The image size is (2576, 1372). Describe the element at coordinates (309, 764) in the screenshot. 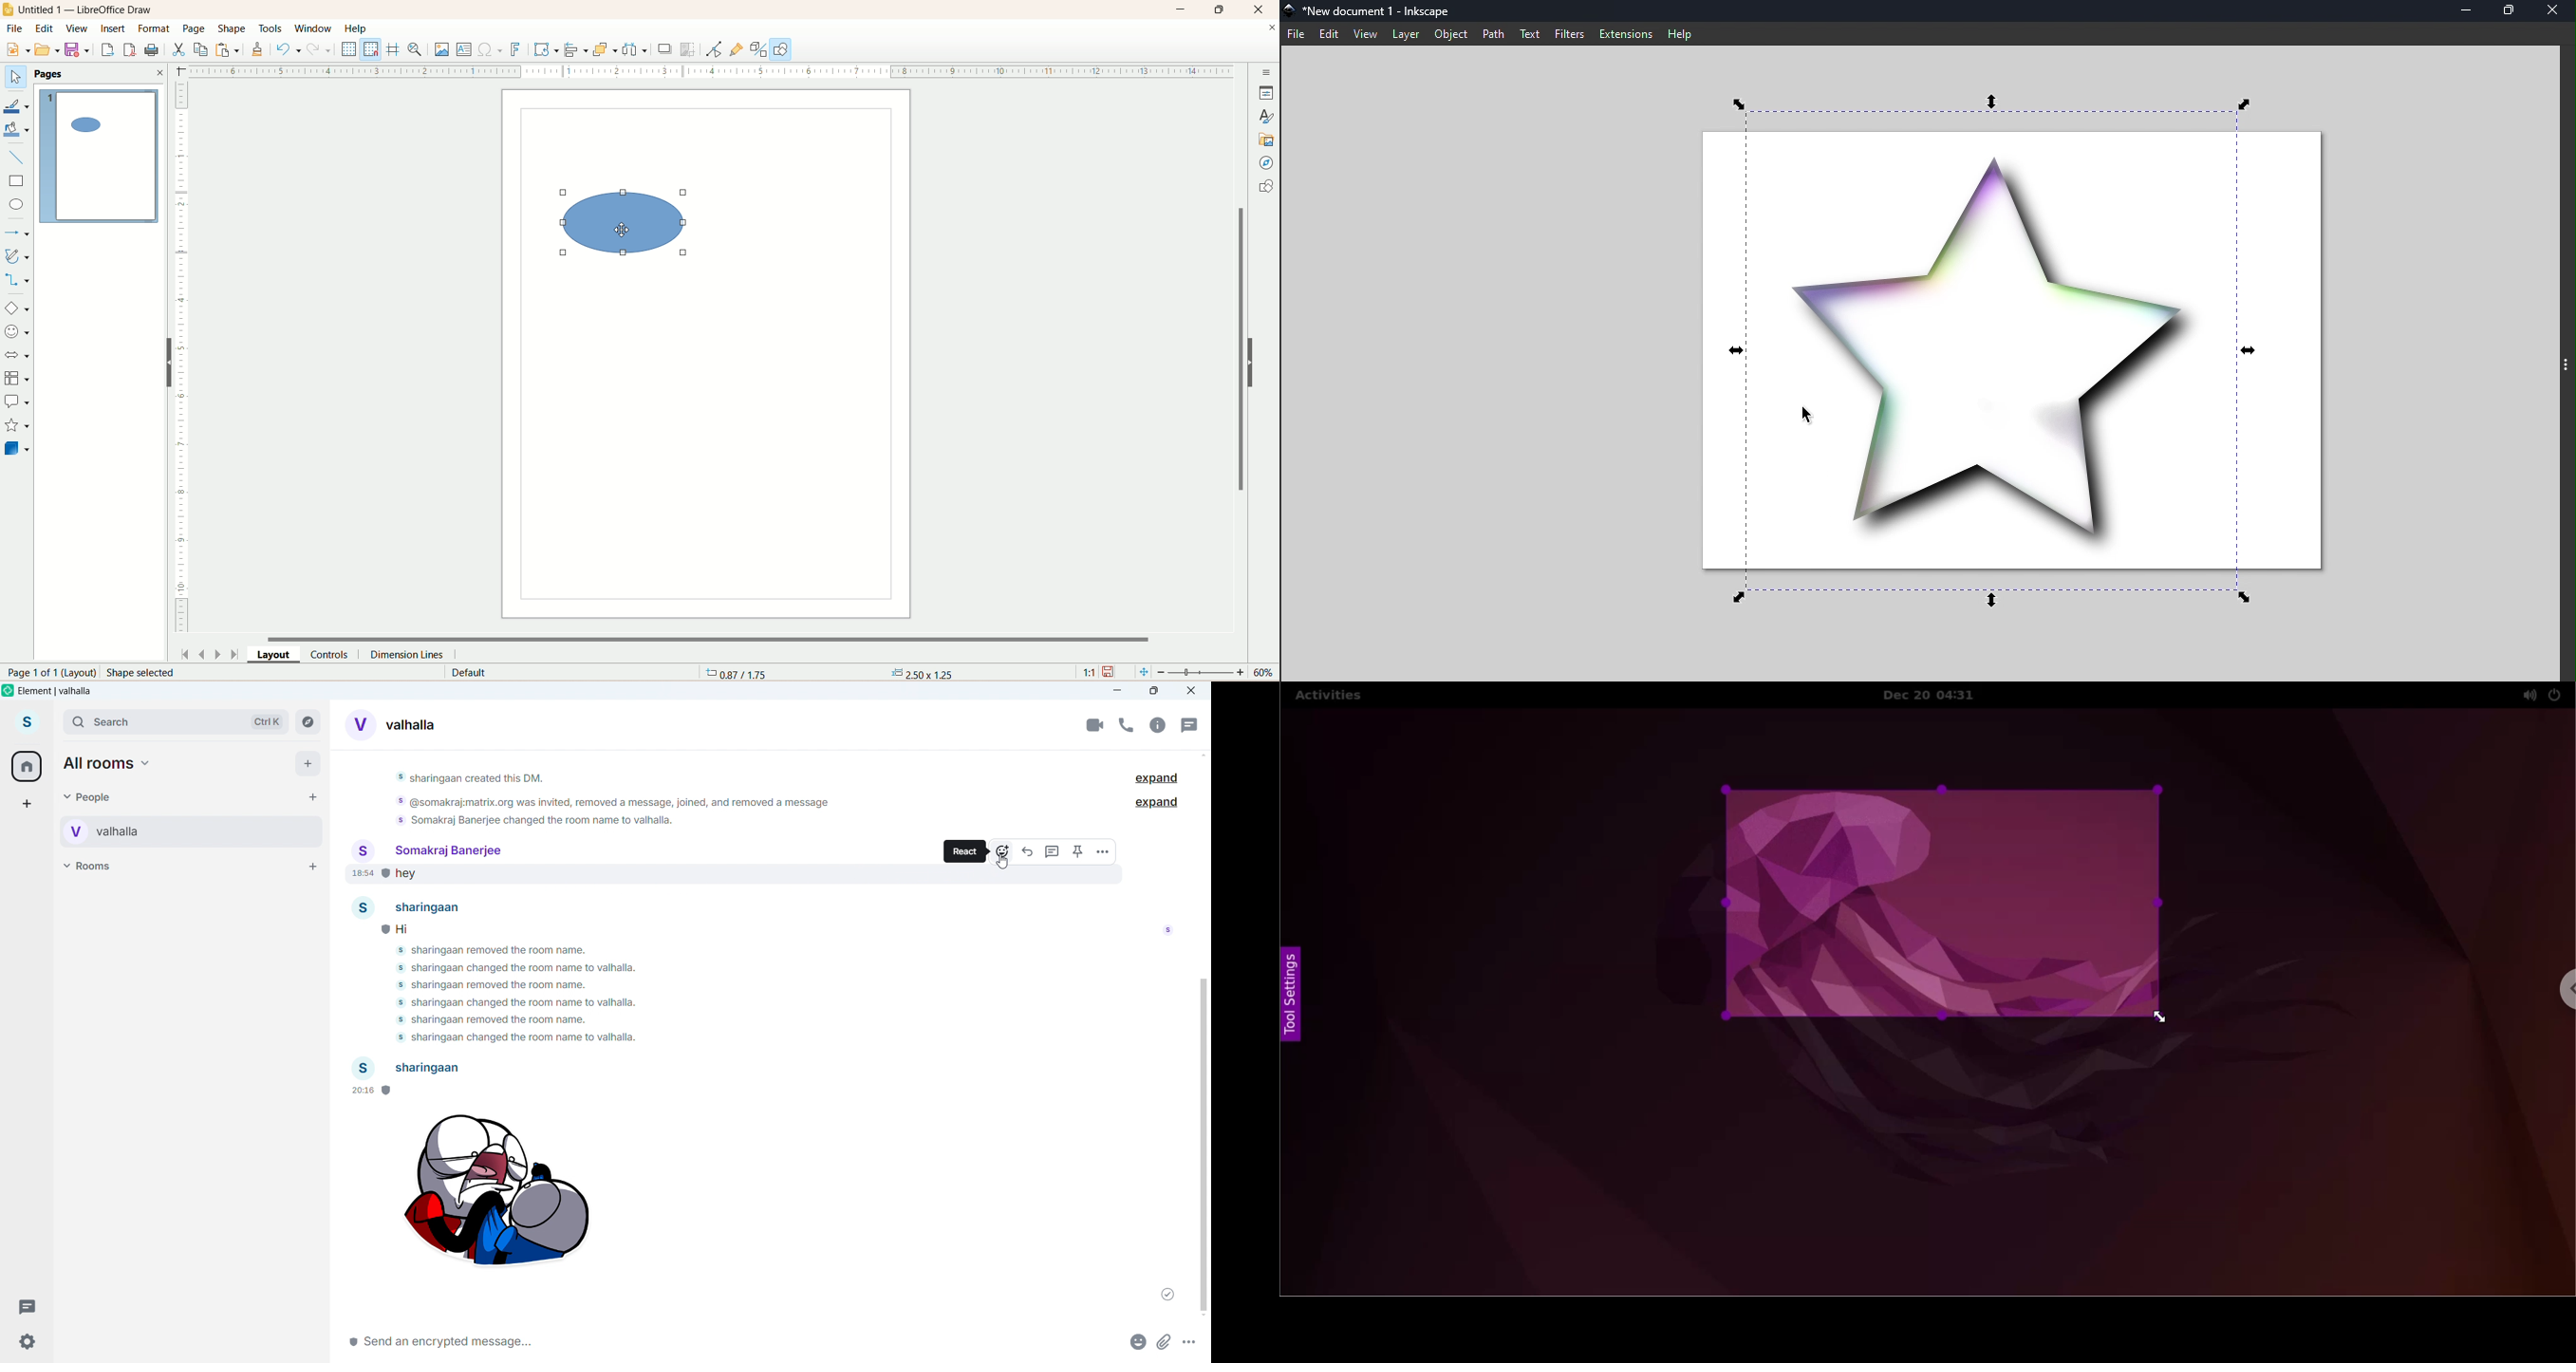

I see `Add ` at that location.